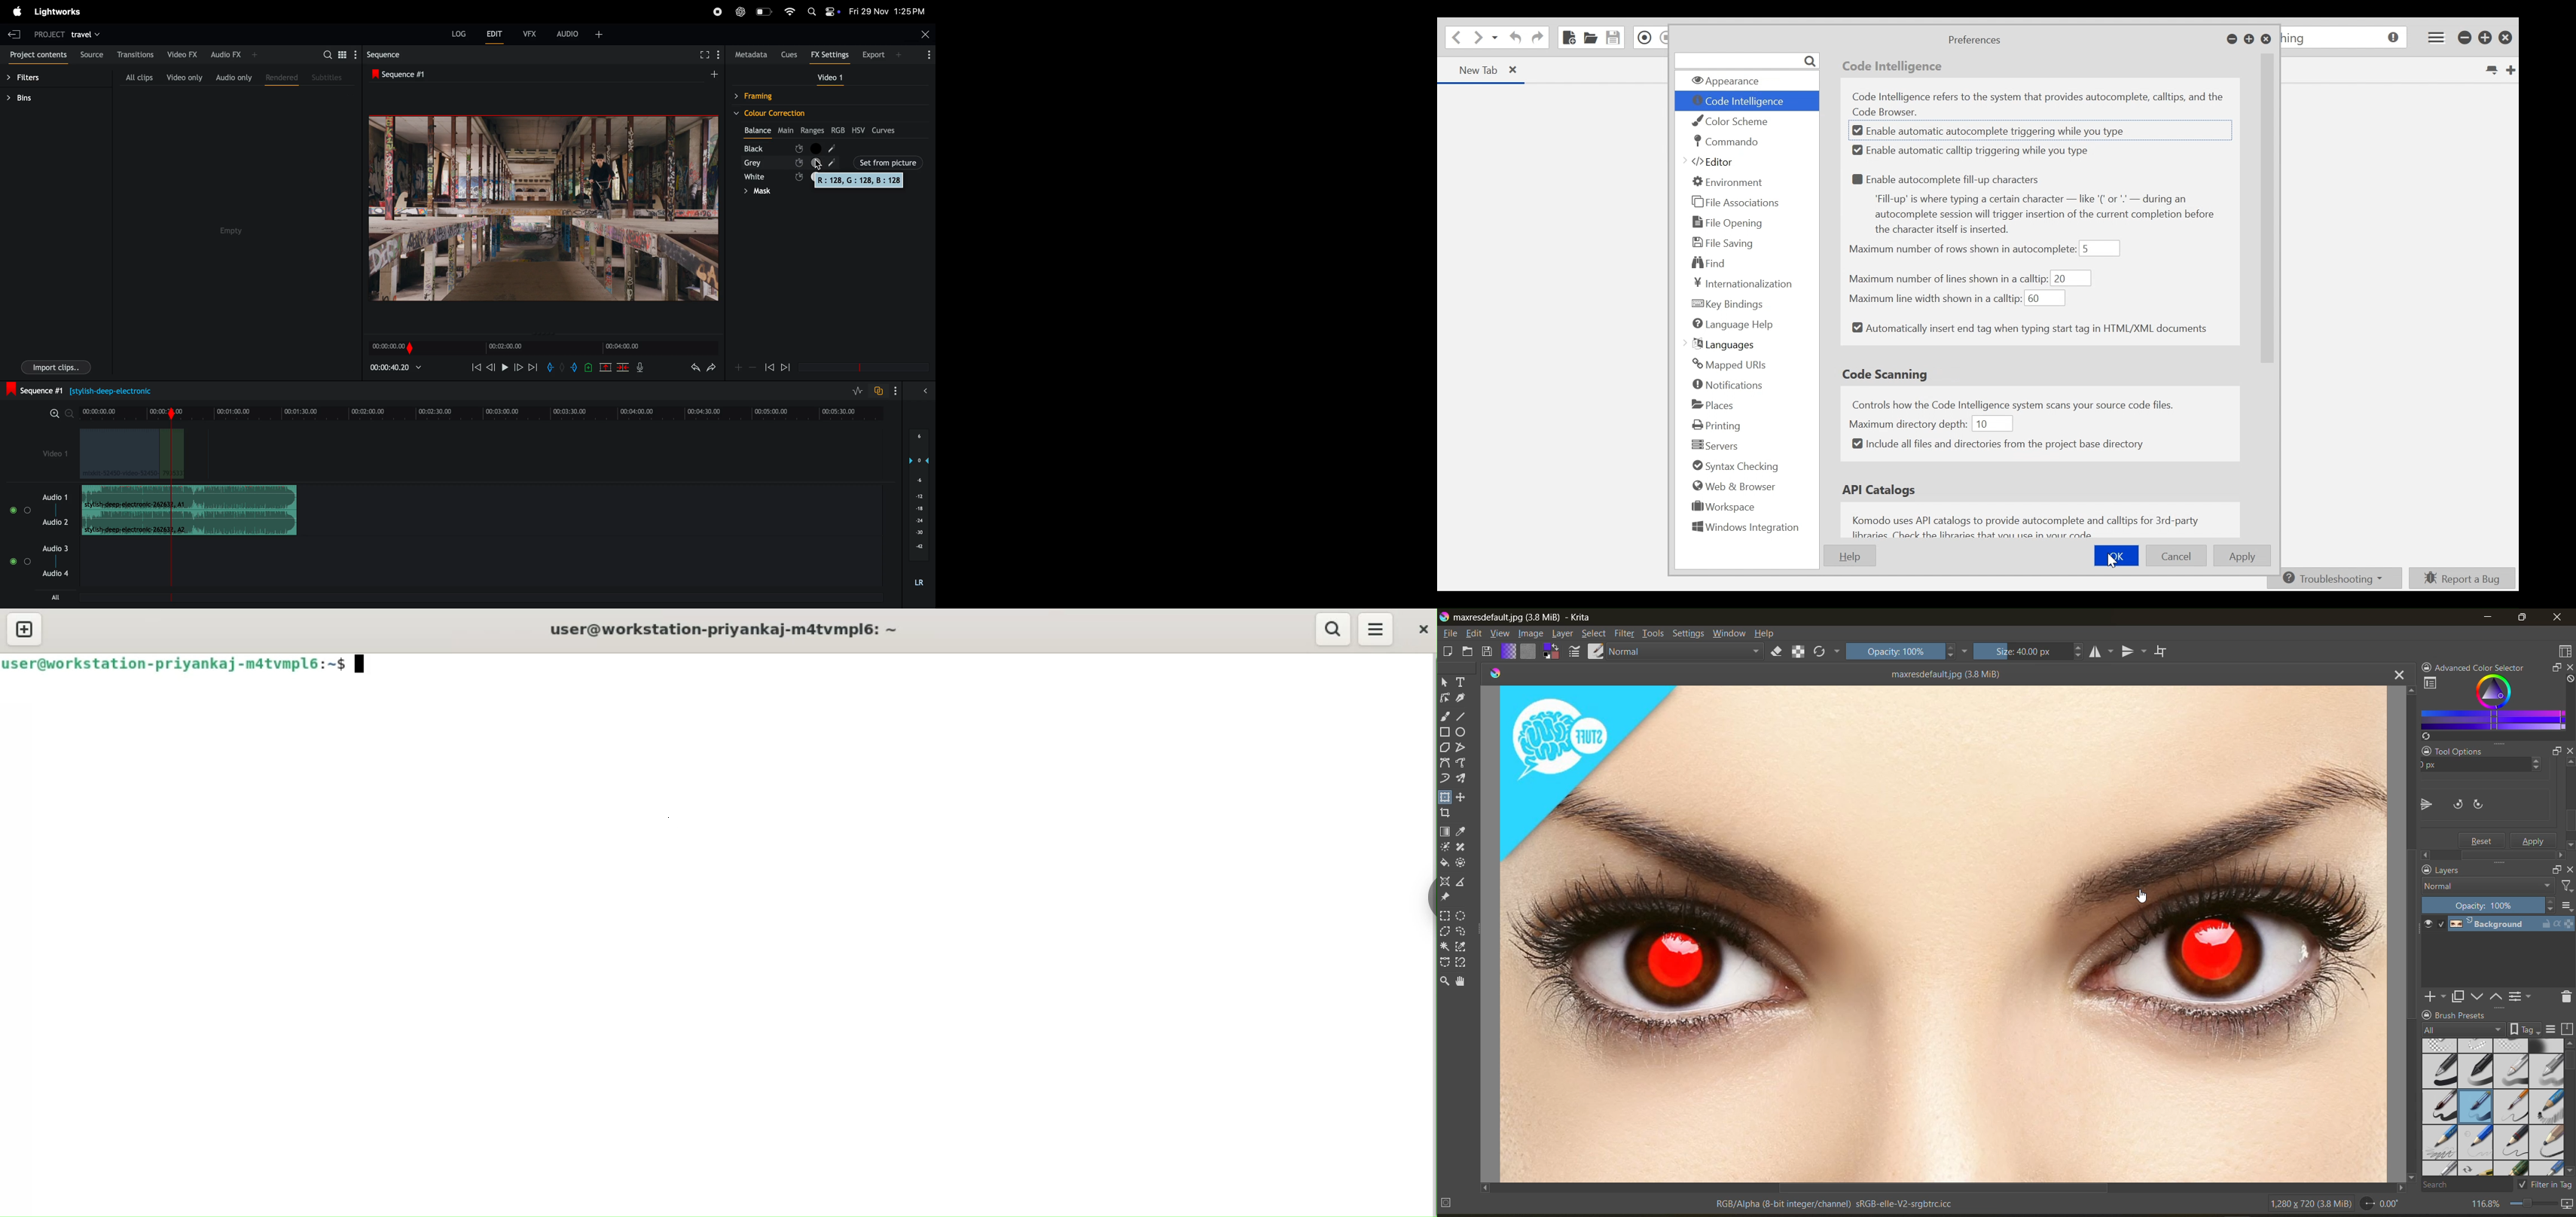 The image size is (2576, 1232). I want to click on tool, so click(1444, 898).